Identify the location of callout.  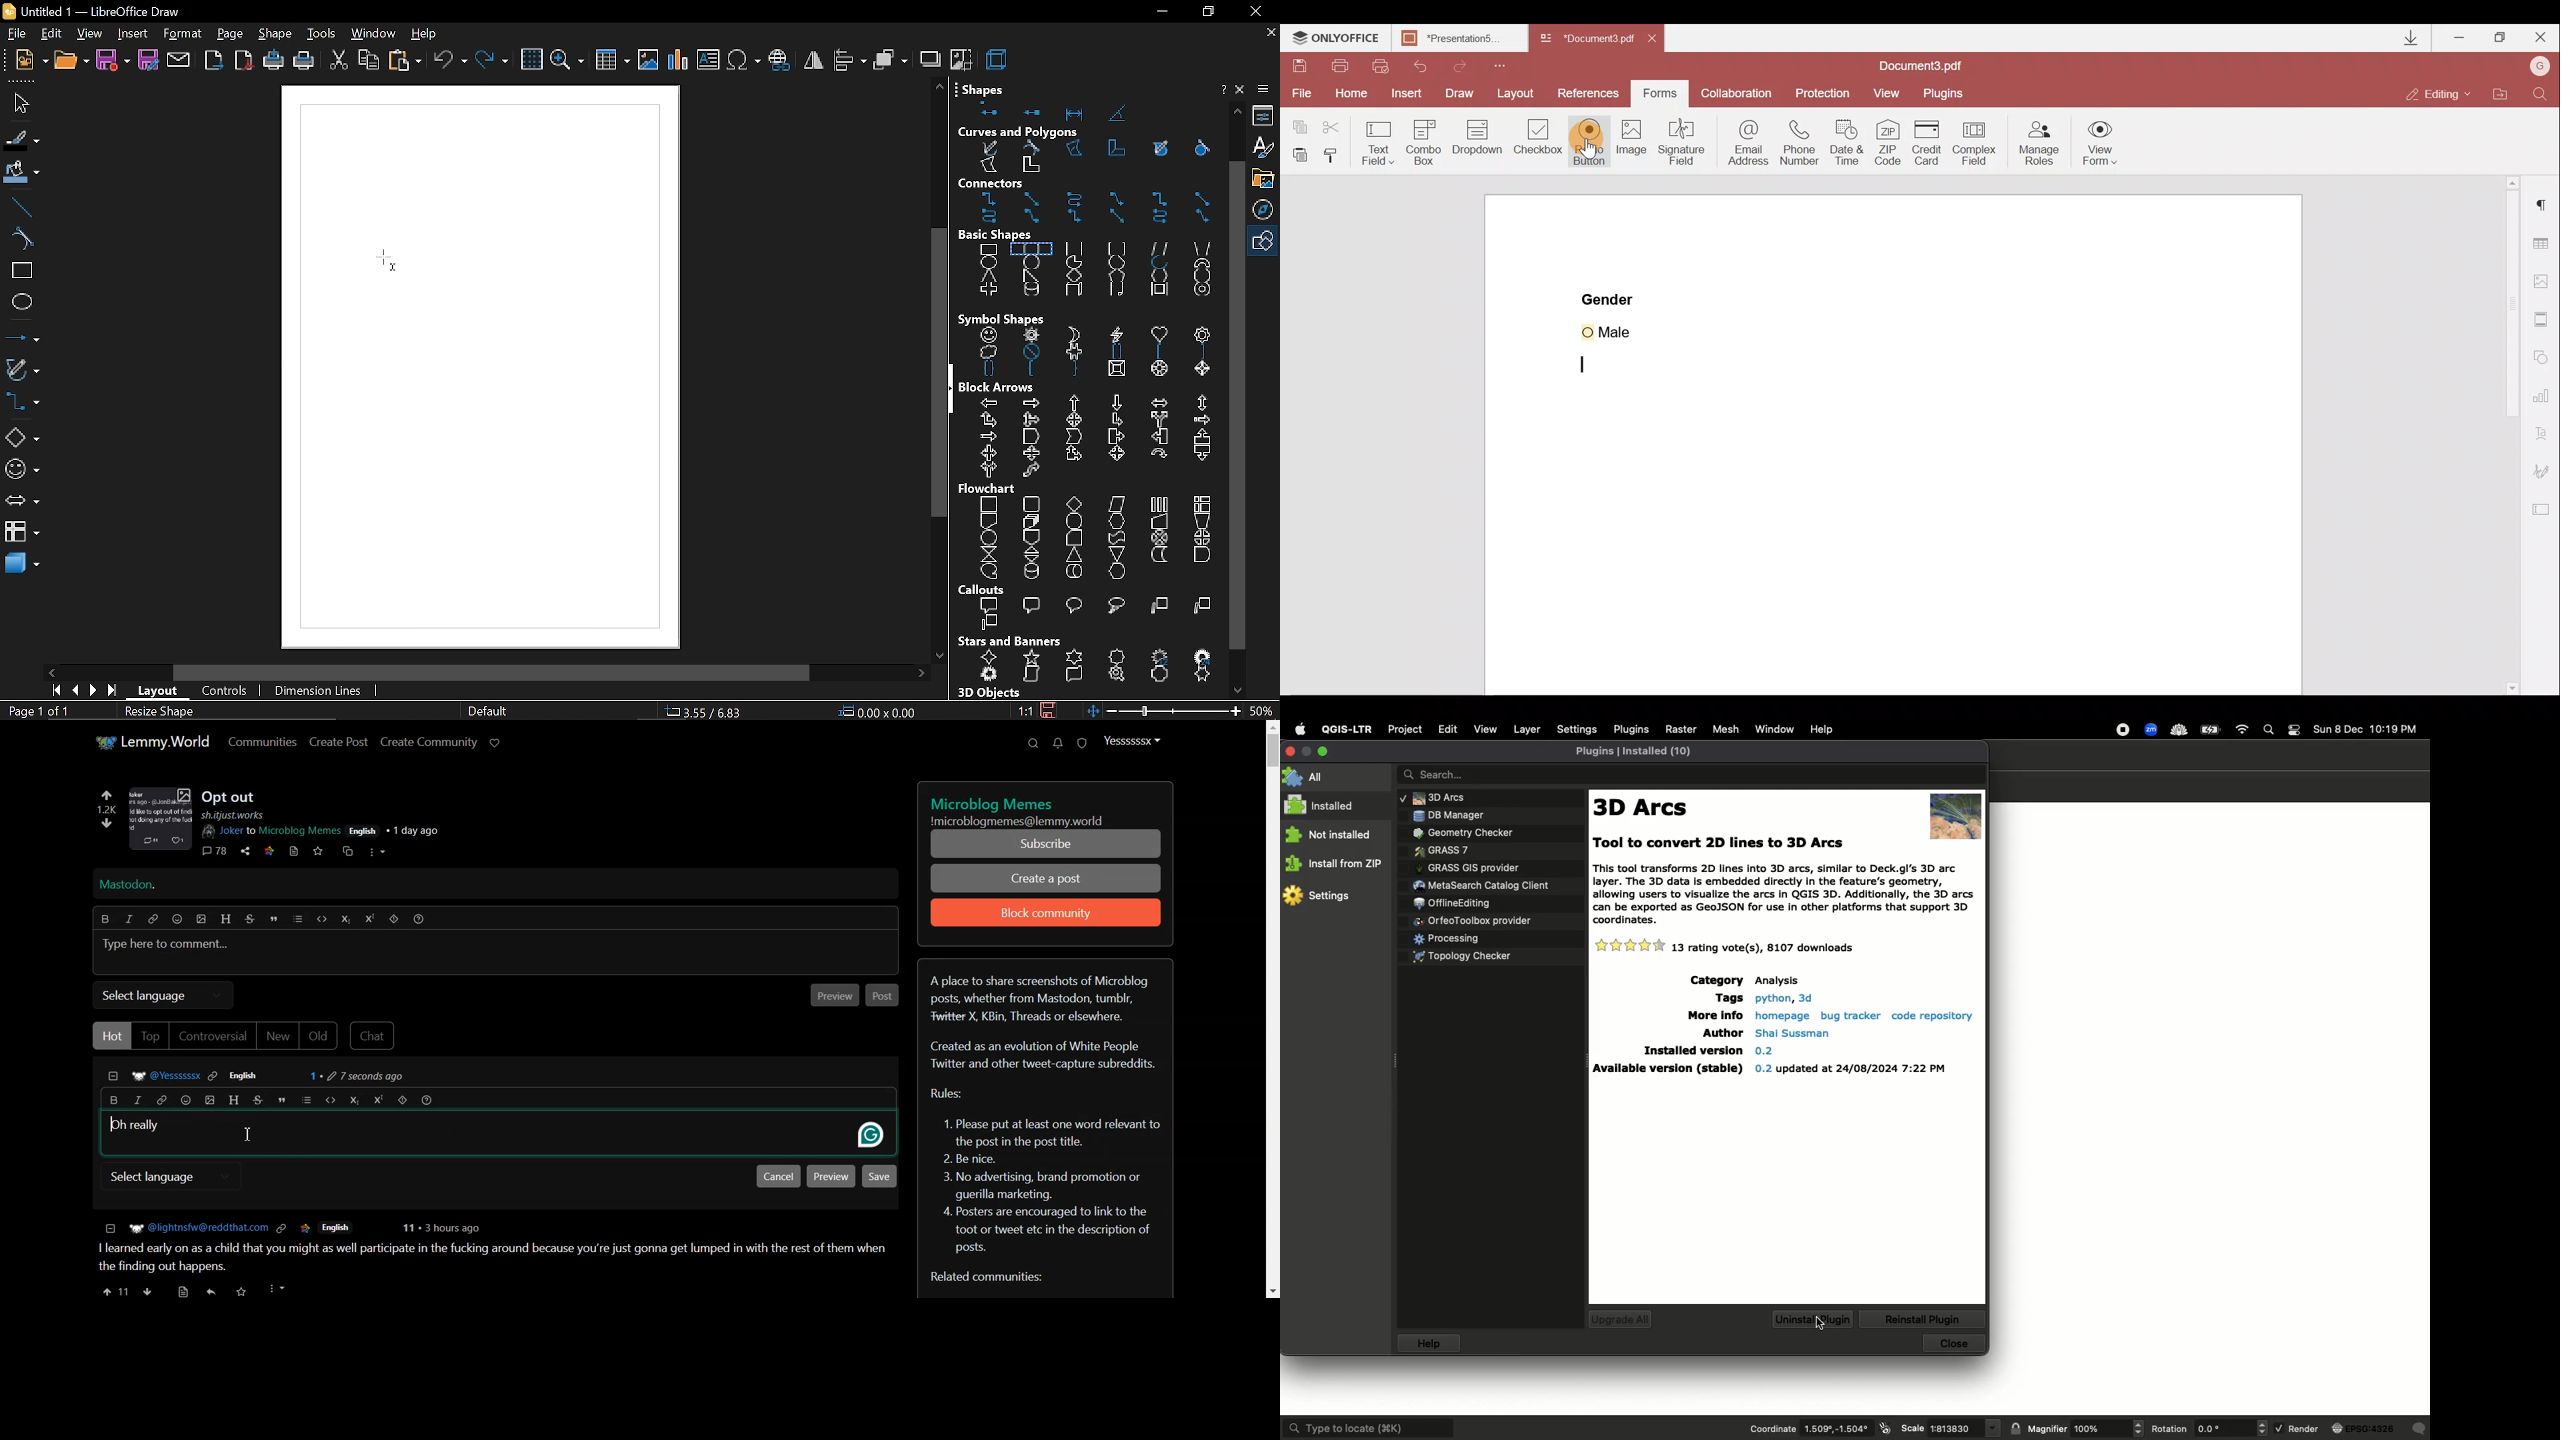
(1088, 616).